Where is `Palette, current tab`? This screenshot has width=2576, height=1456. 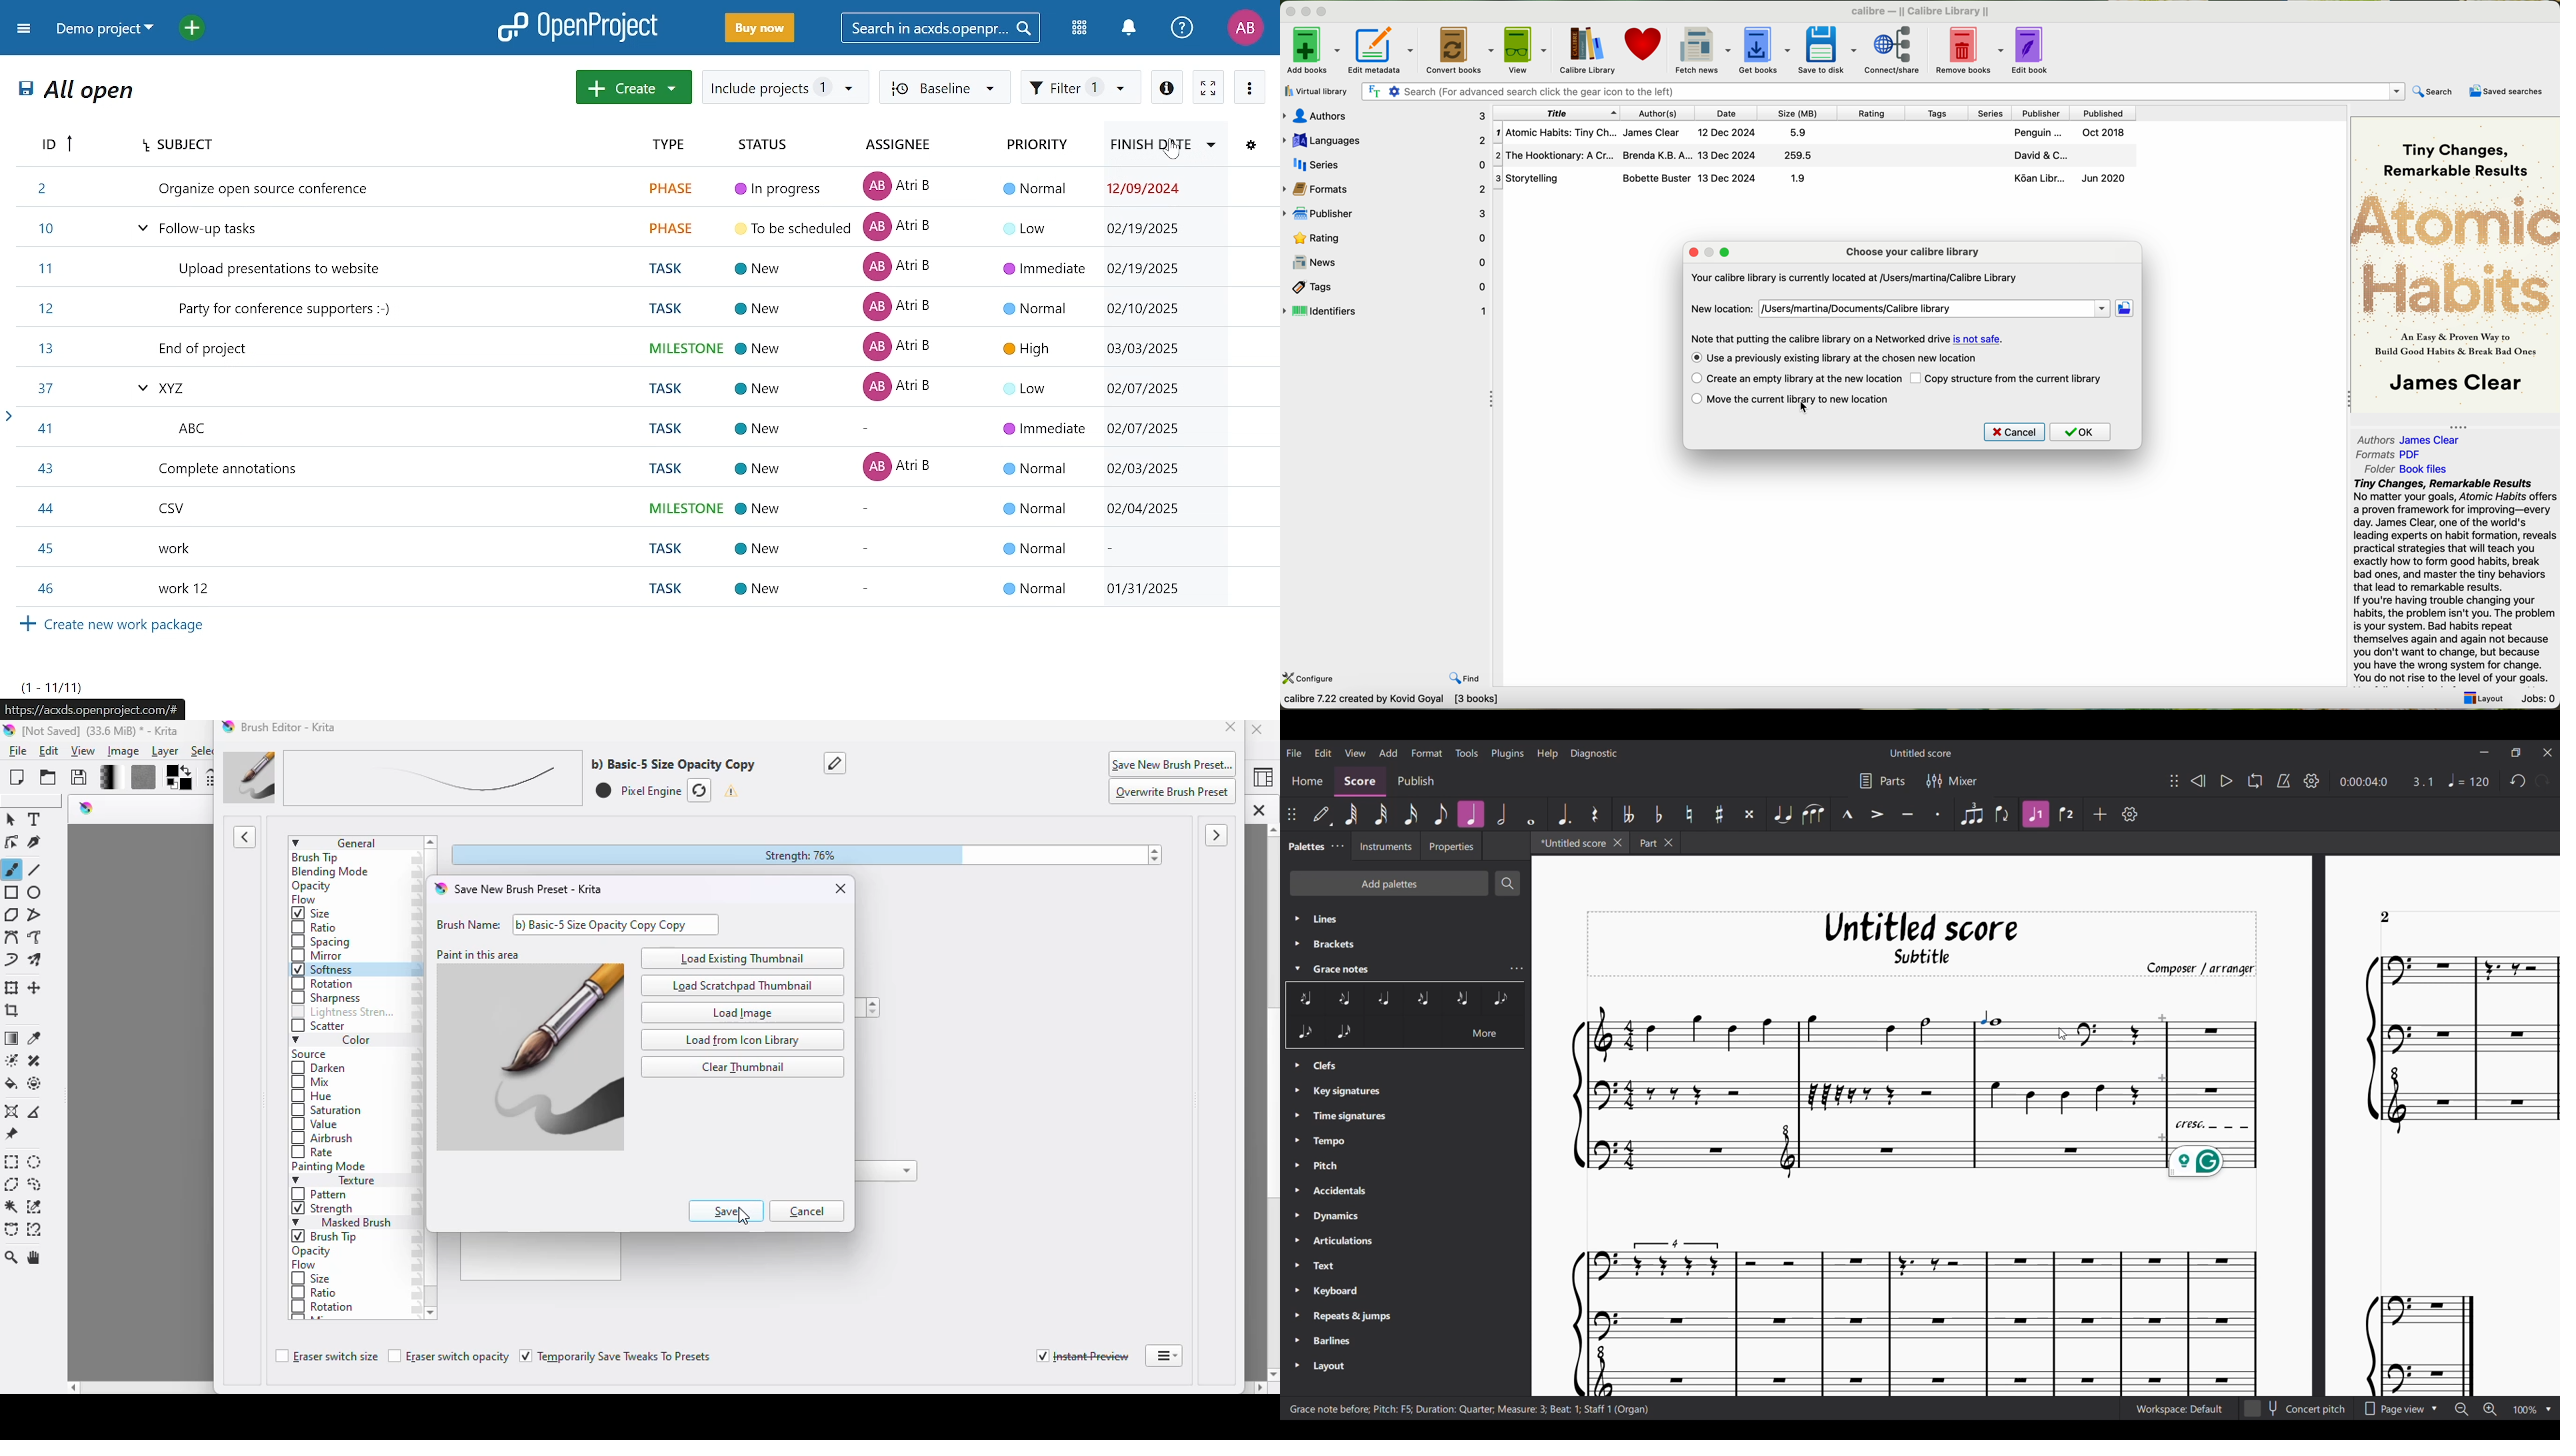 Palette, current tab is located at coordinates (1305, 846).